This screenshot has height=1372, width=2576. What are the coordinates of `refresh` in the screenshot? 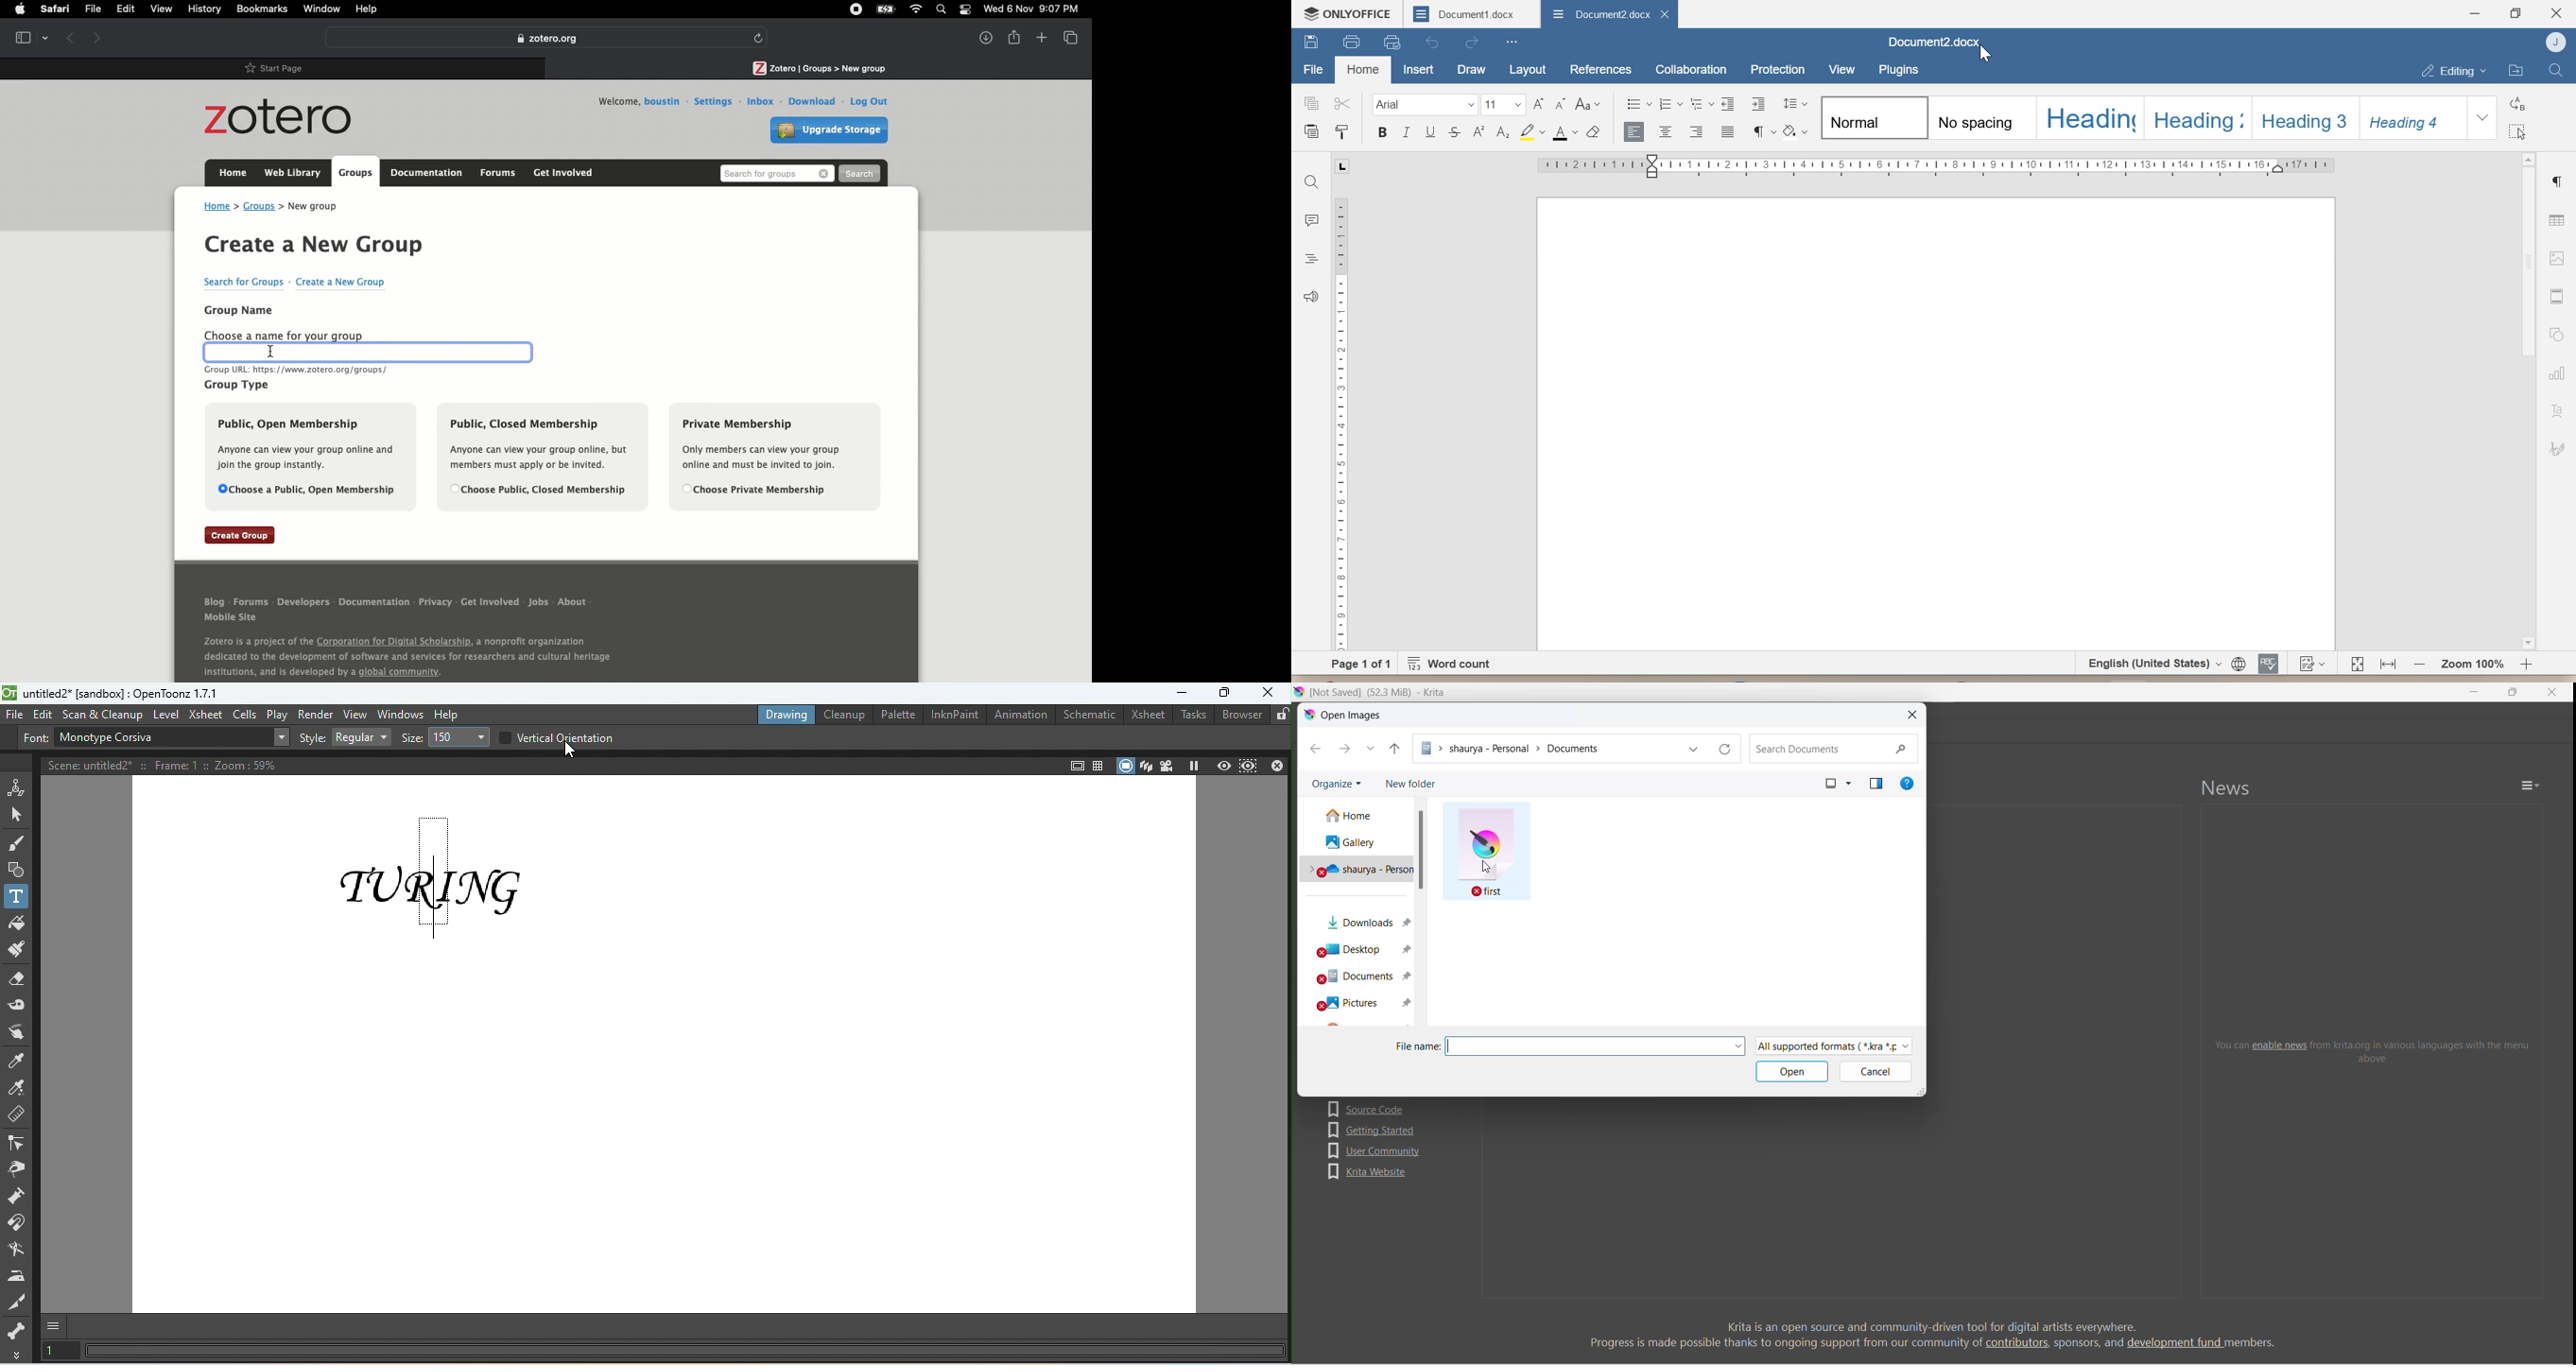 It's located at (1726, 749).